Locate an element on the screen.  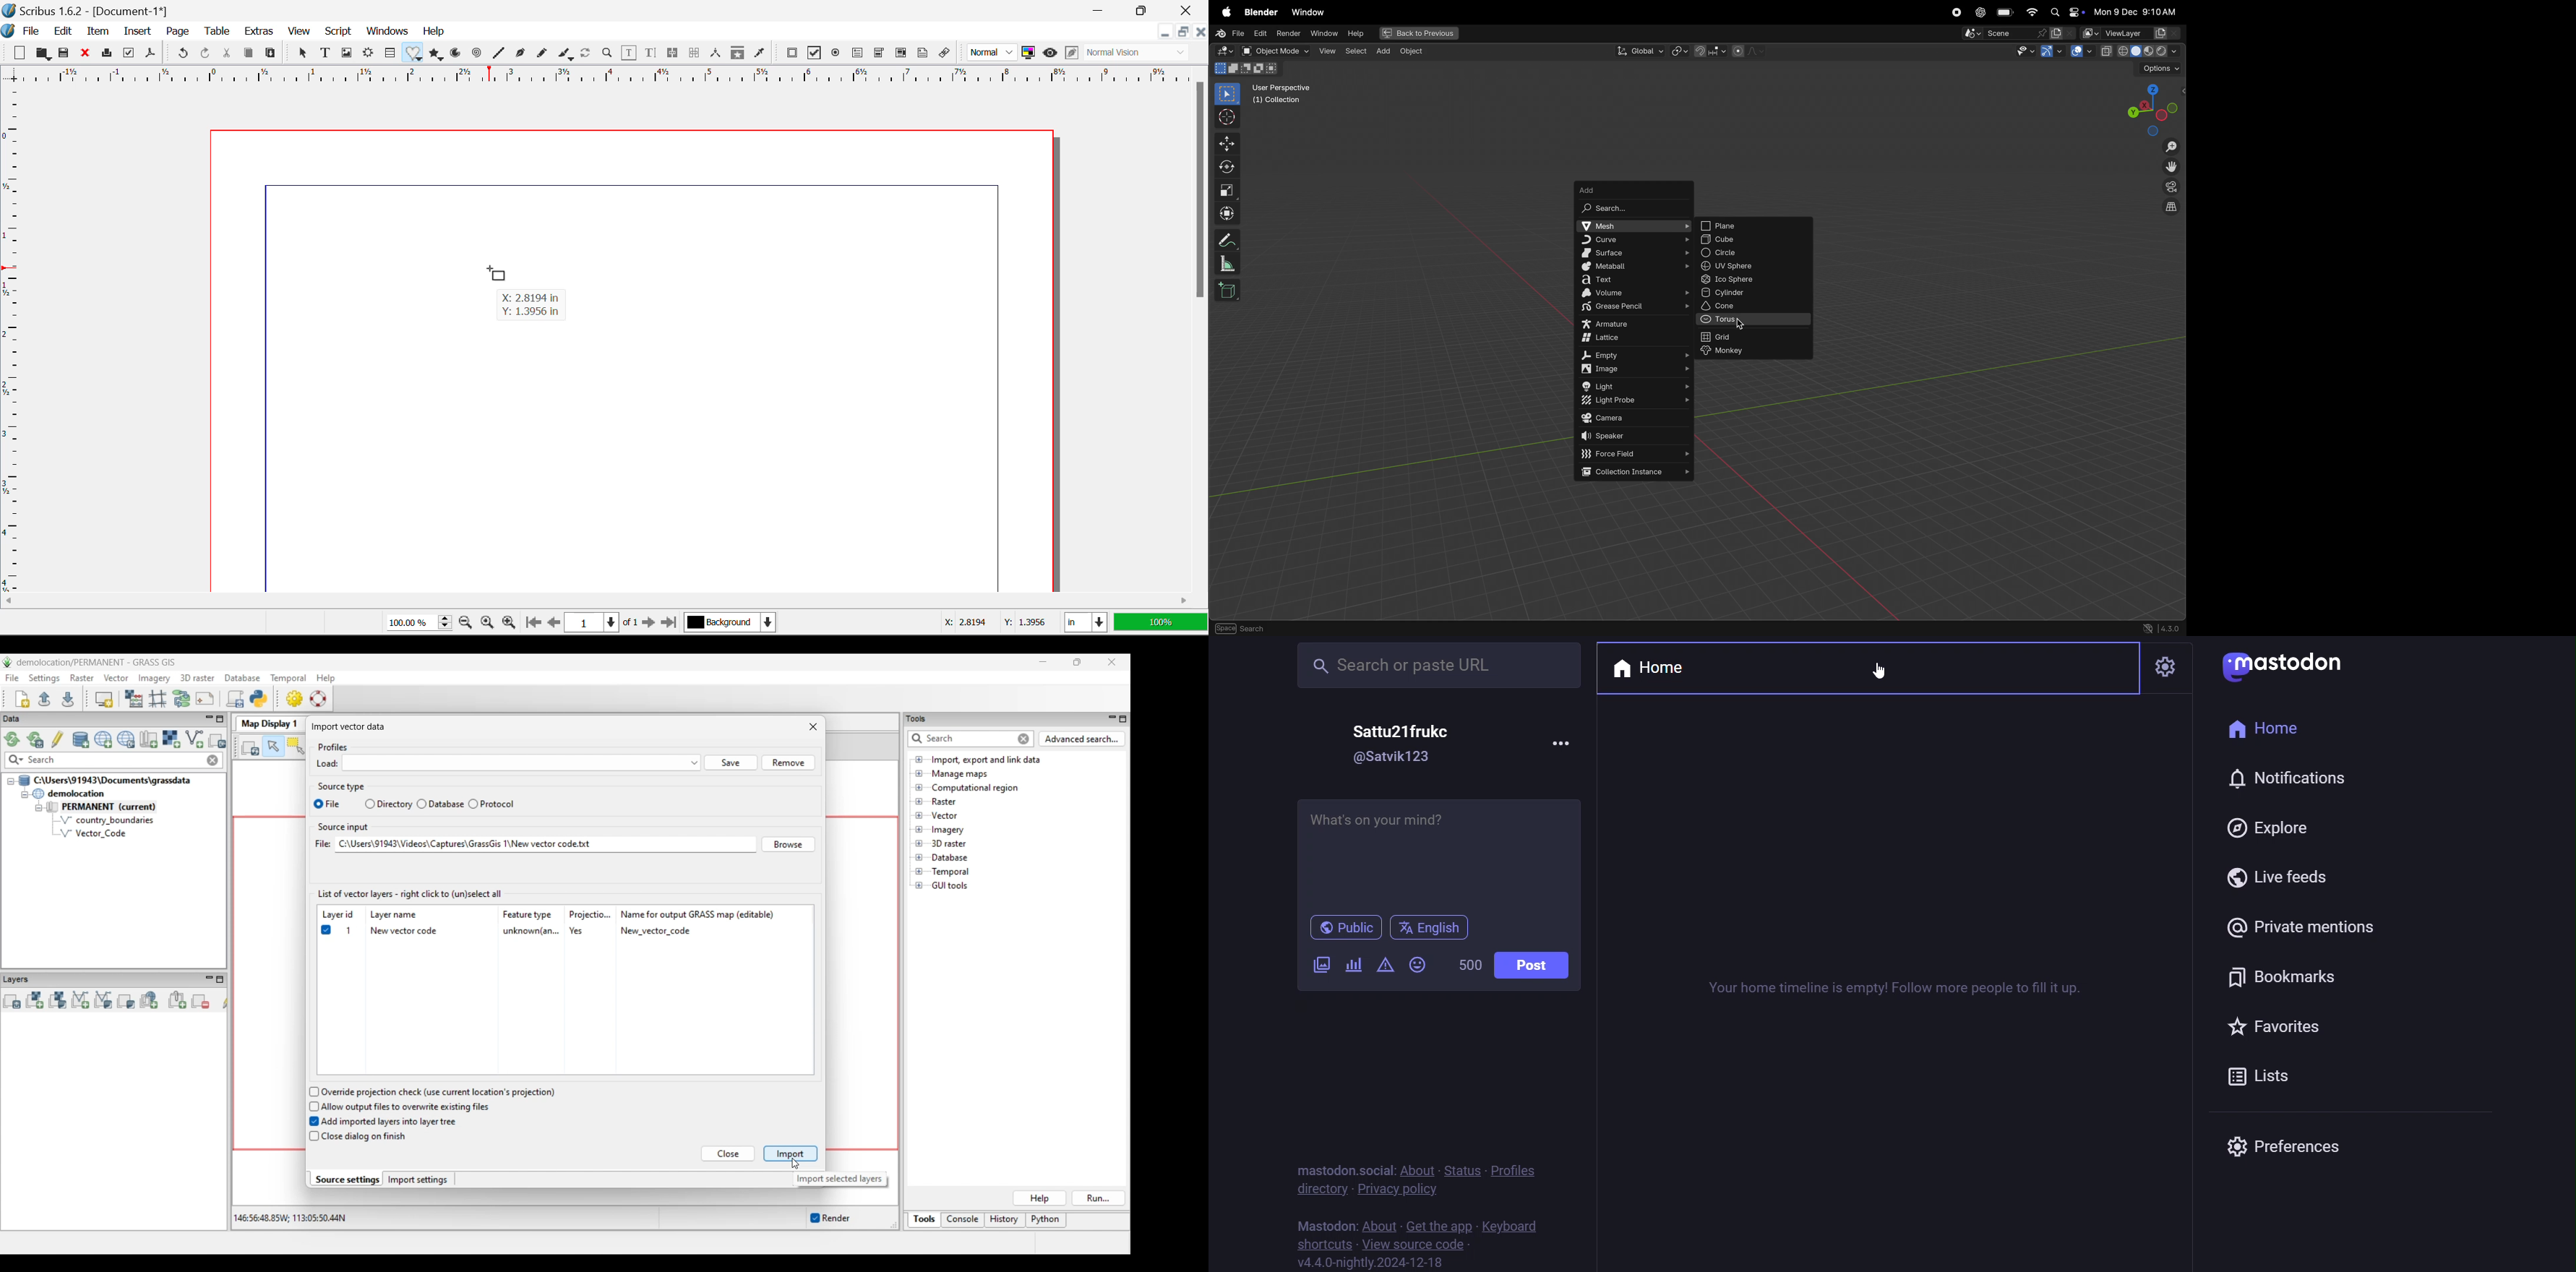
Last Page is located at coordinates (671, 623).